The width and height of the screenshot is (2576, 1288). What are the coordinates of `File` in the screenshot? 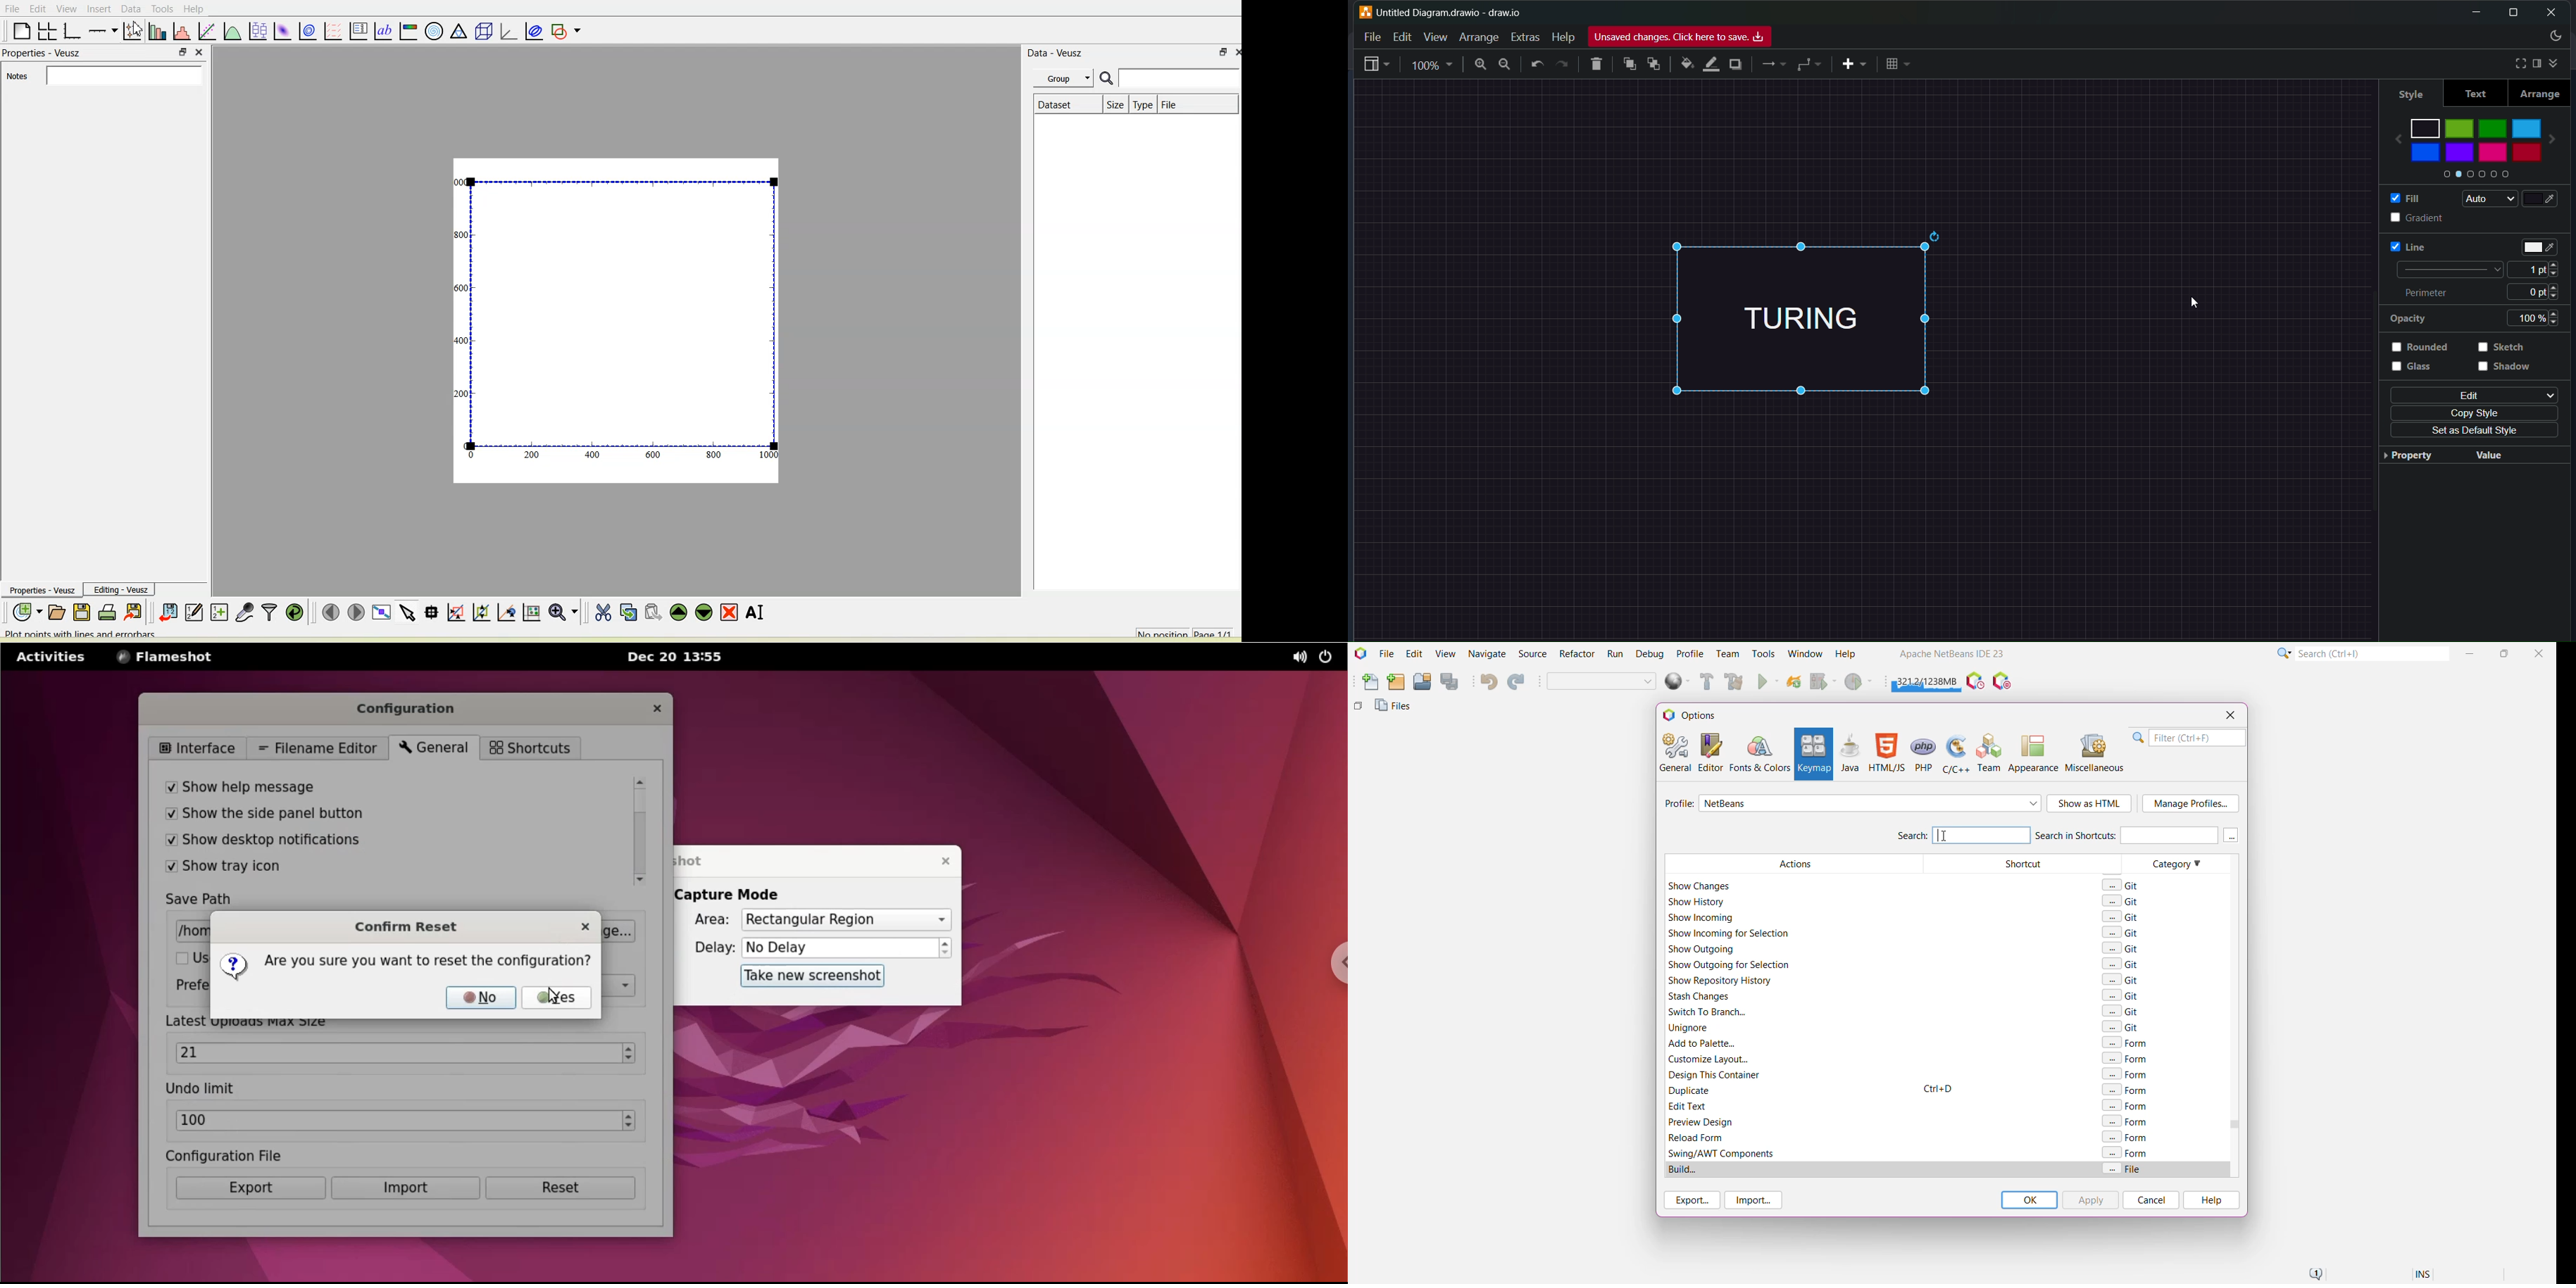 It's located at (1172, 104).